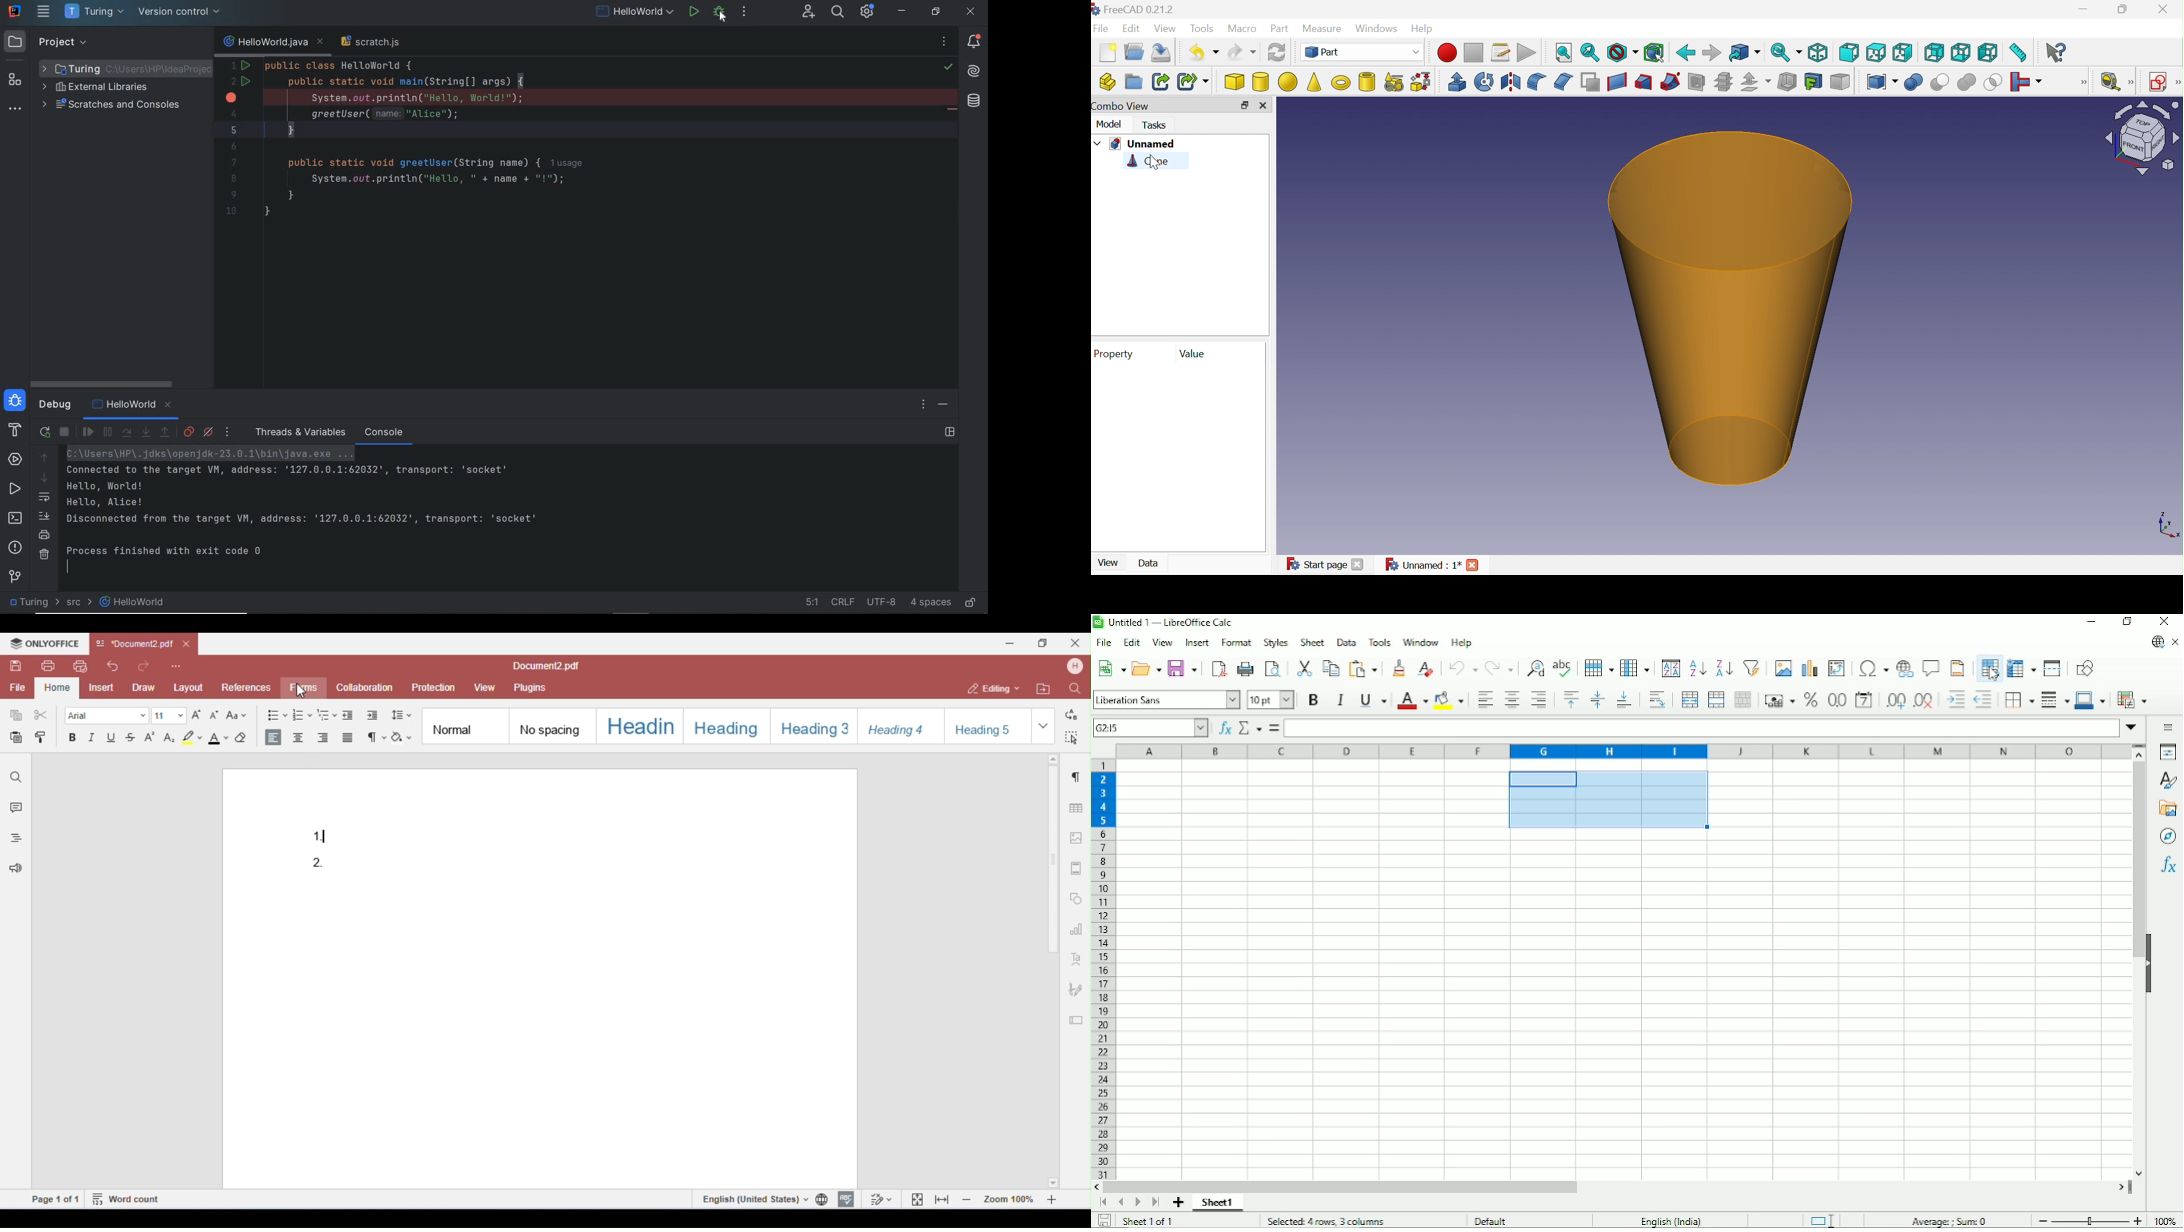  Describe the element at coordinates (2133, 699) in the screenshot. I see `Conditional` at that location.